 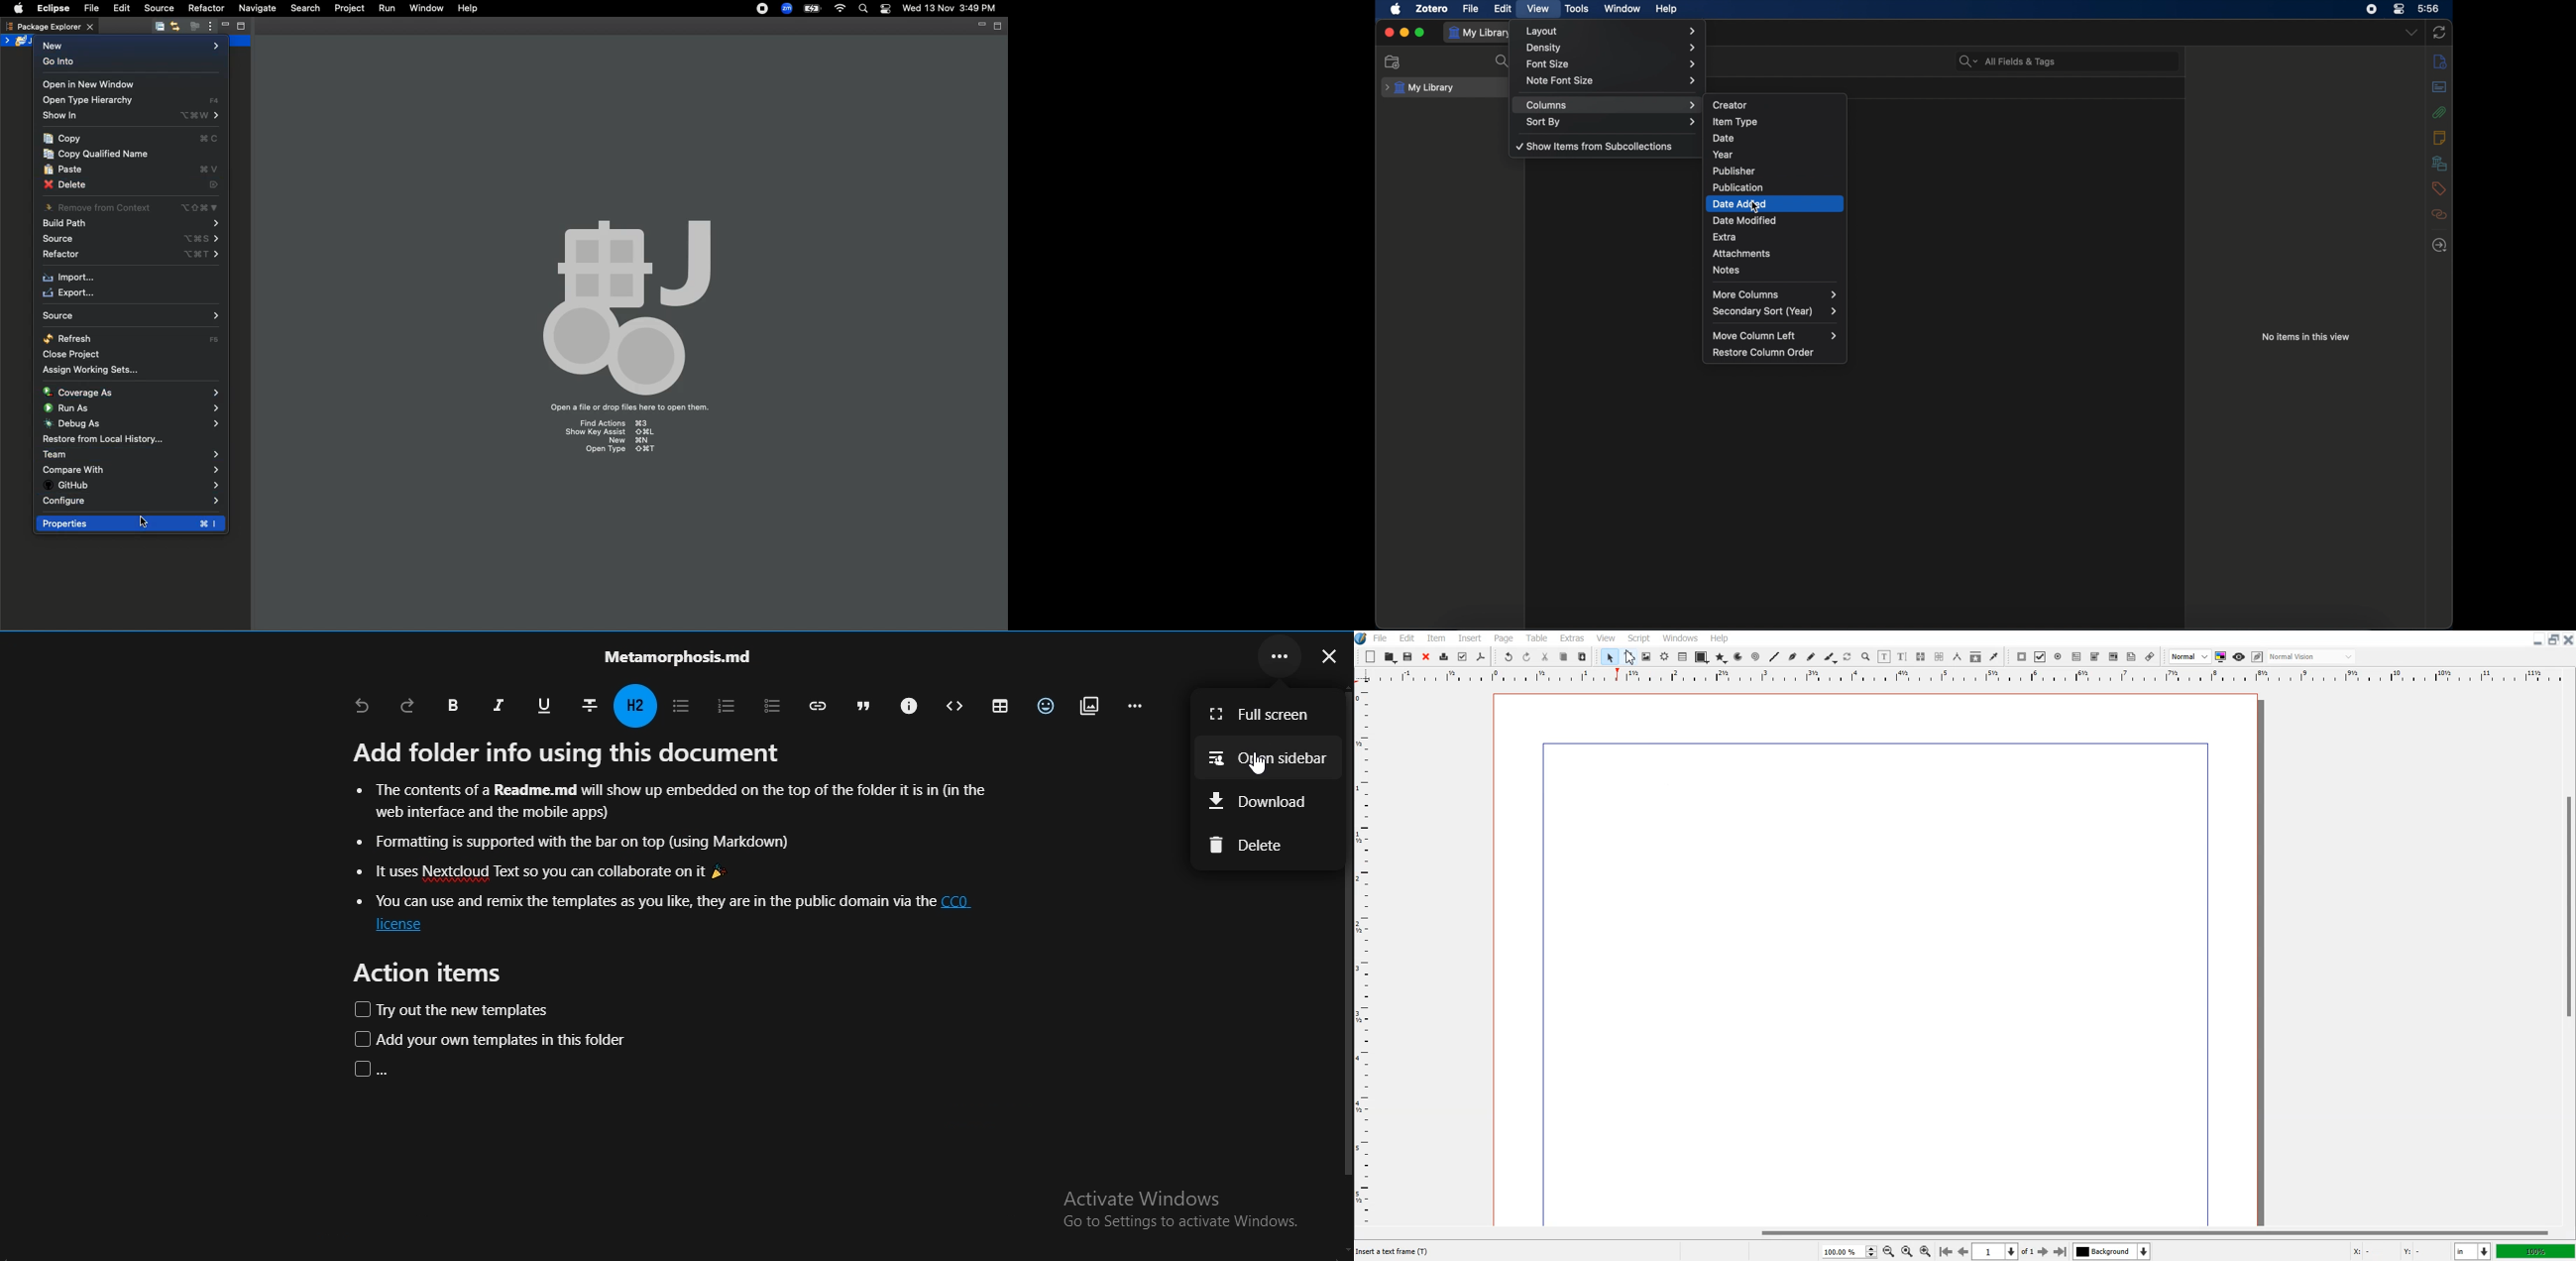 What do you see at coordinates (2114, 657) in the screenshot?
I see `PDF List Box` at bounding box center [2114, 657].